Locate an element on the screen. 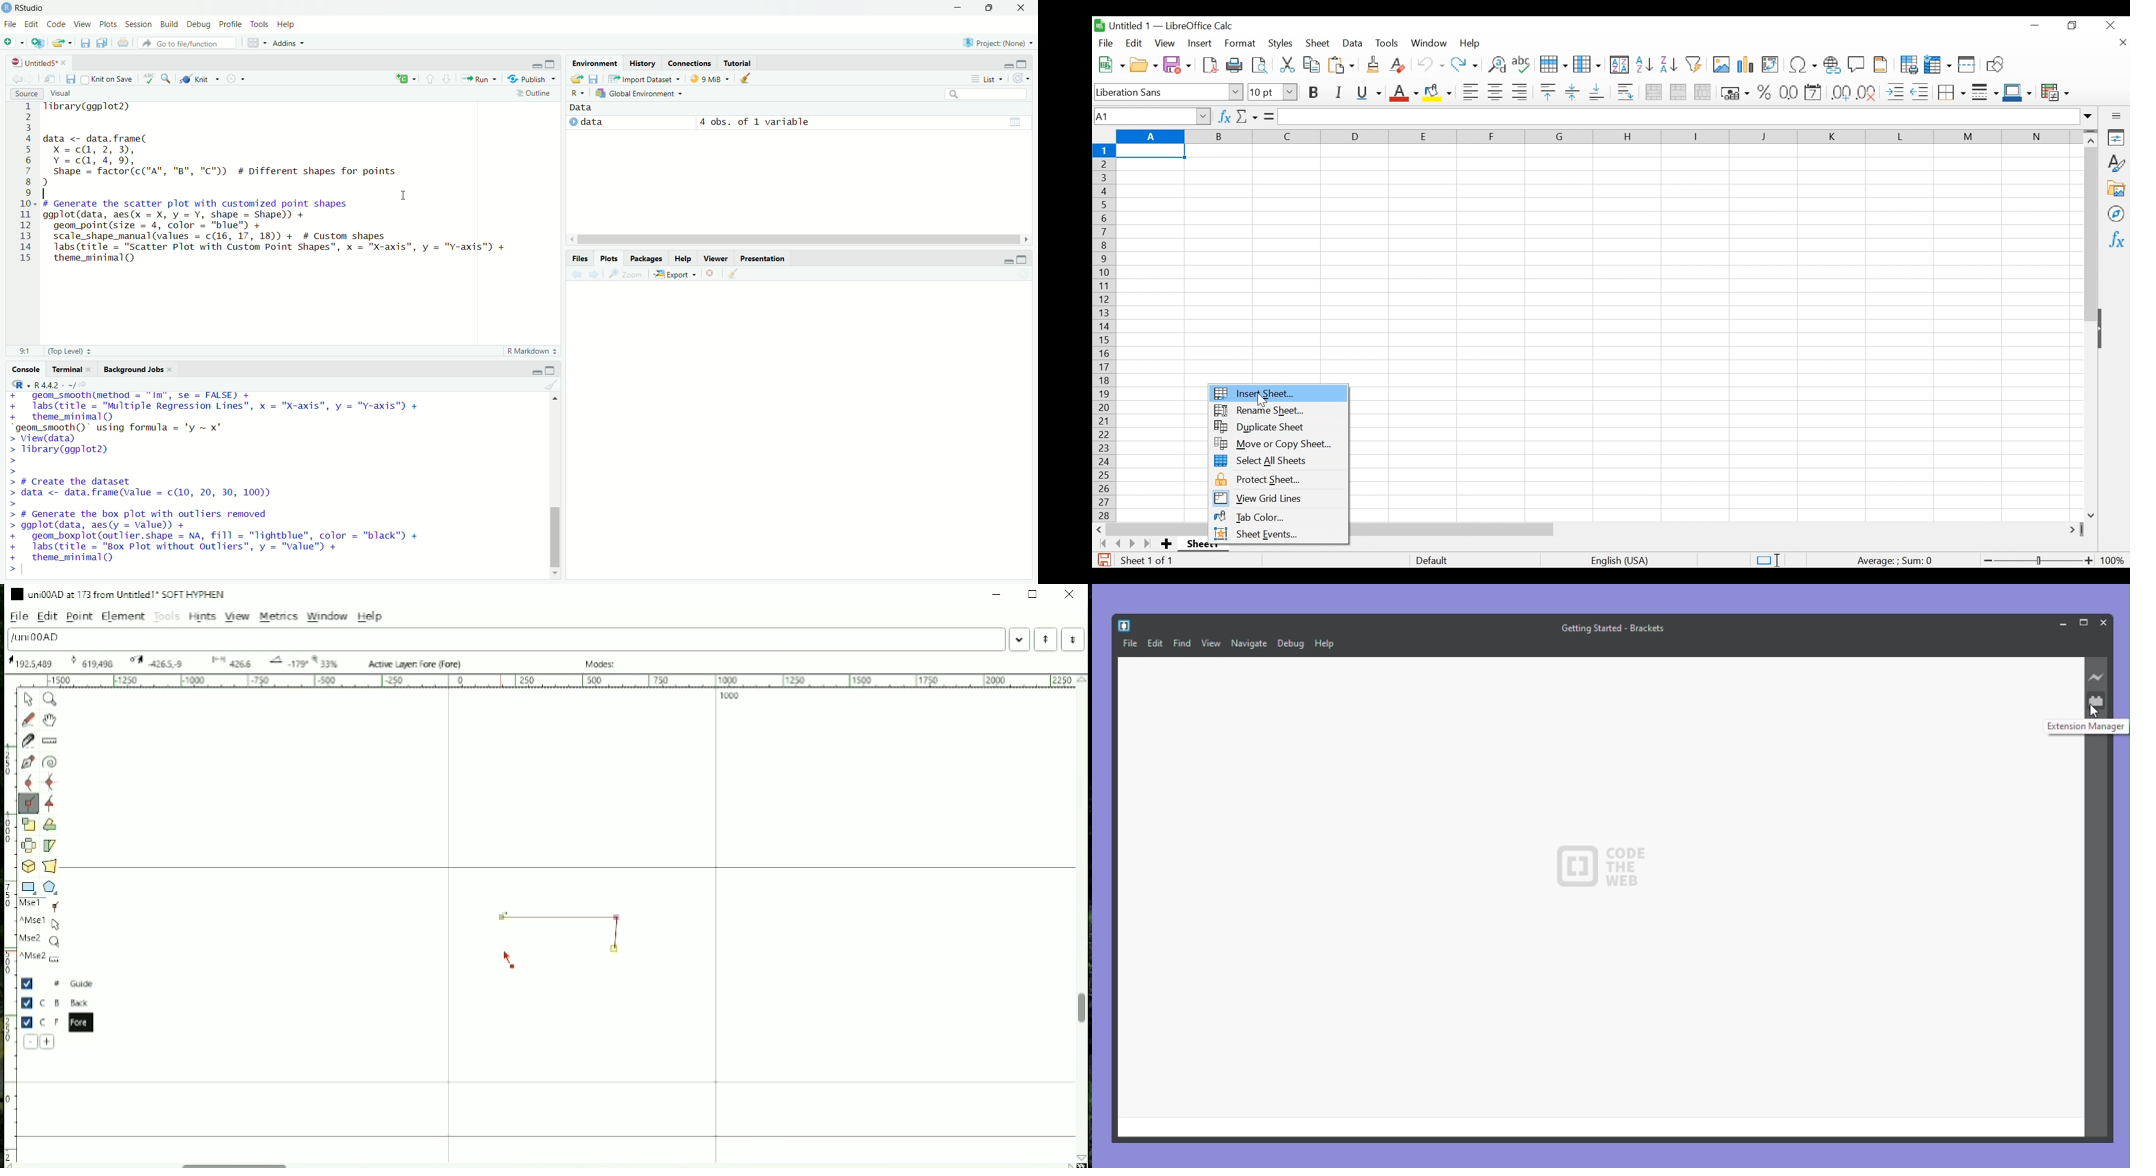  View is located at coordinates (81, 23).